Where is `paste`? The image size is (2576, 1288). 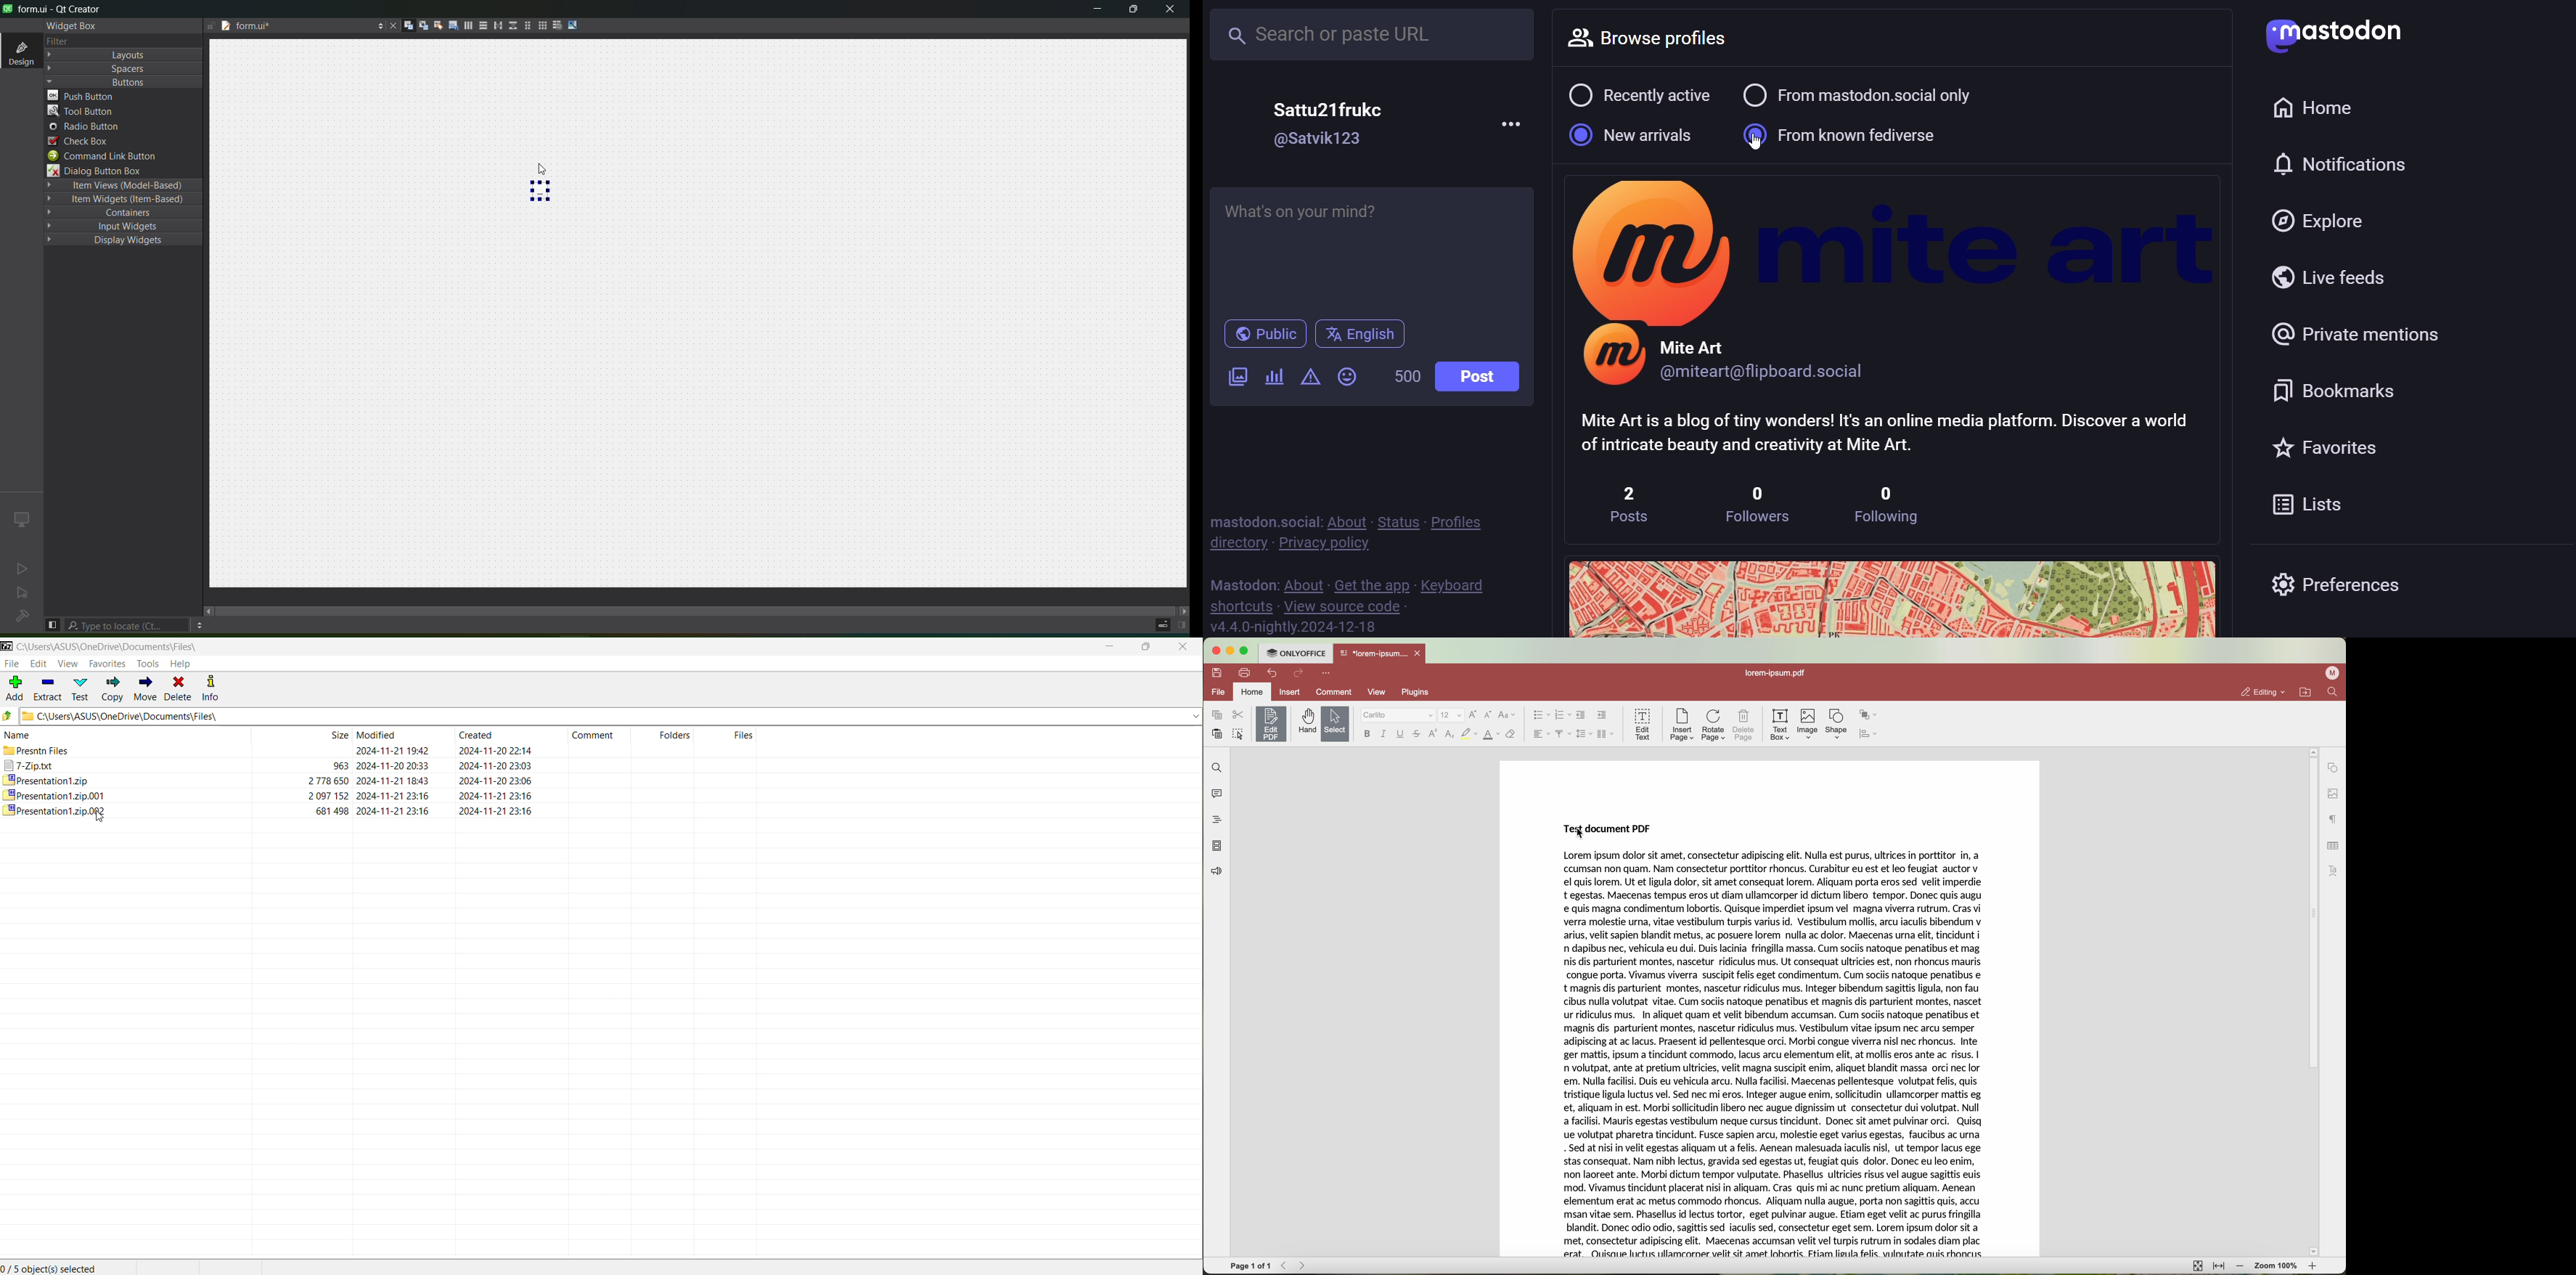
paste is located at coordinates (1216, 734).